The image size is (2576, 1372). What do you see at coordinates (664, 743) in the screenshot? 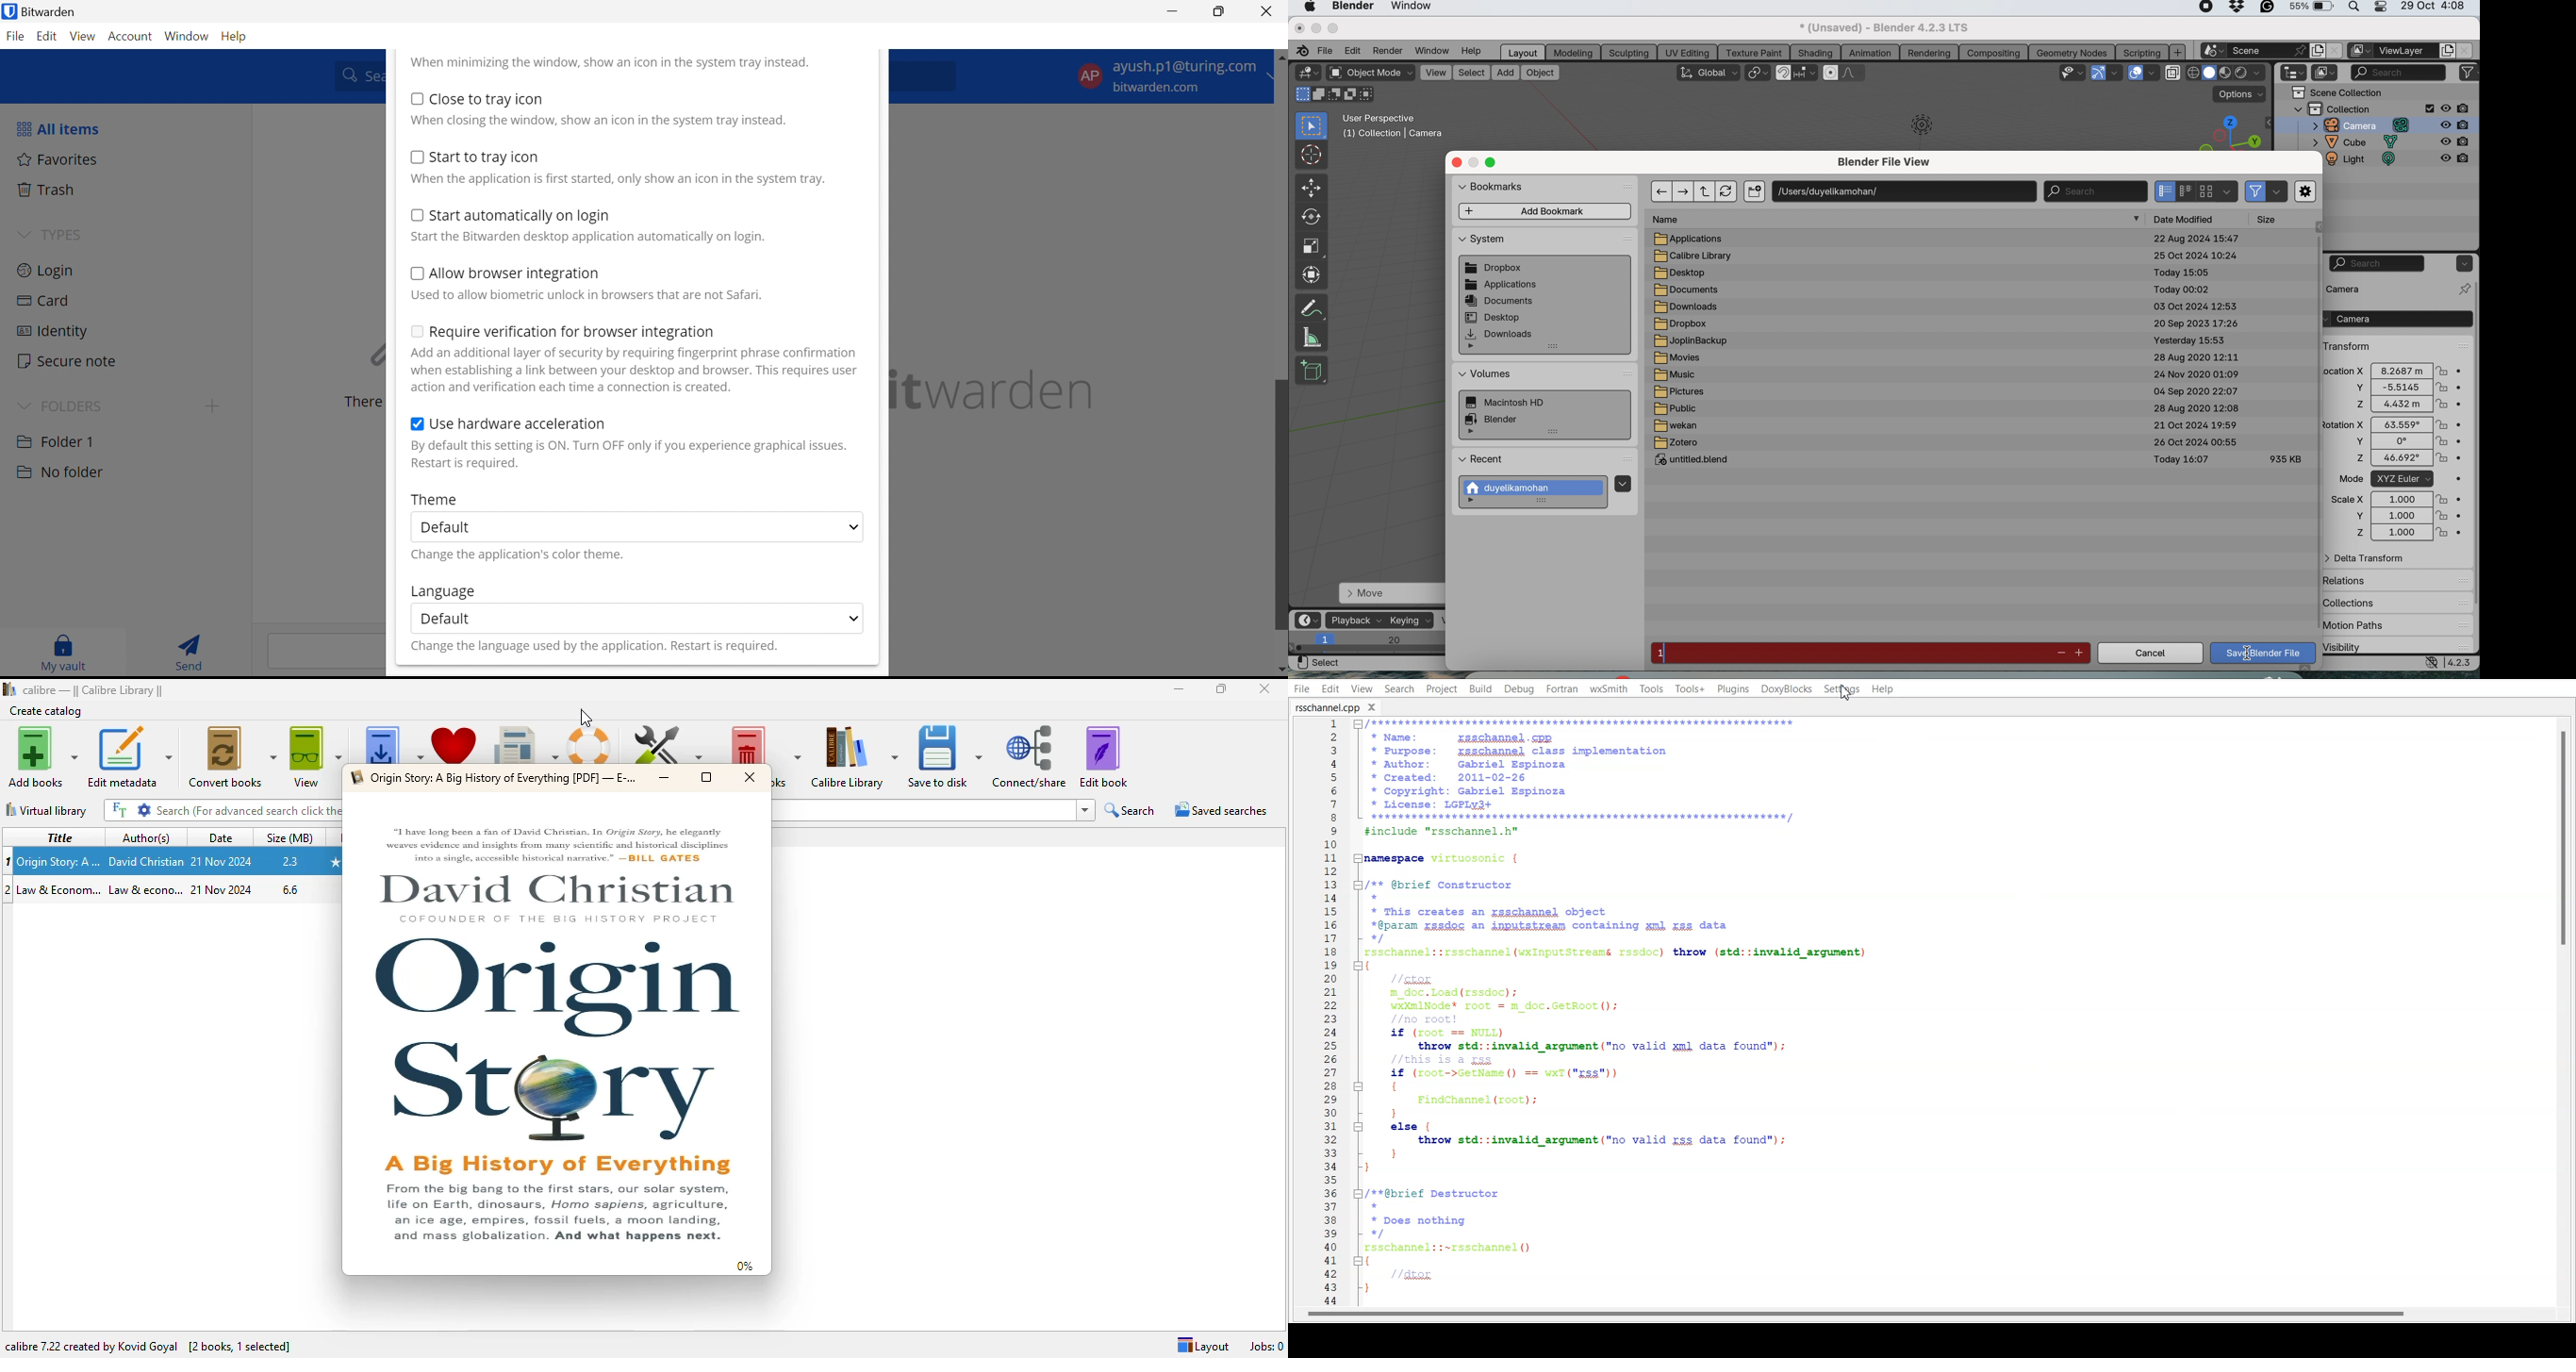
I see `preferences` at bounding box center [664, 743].